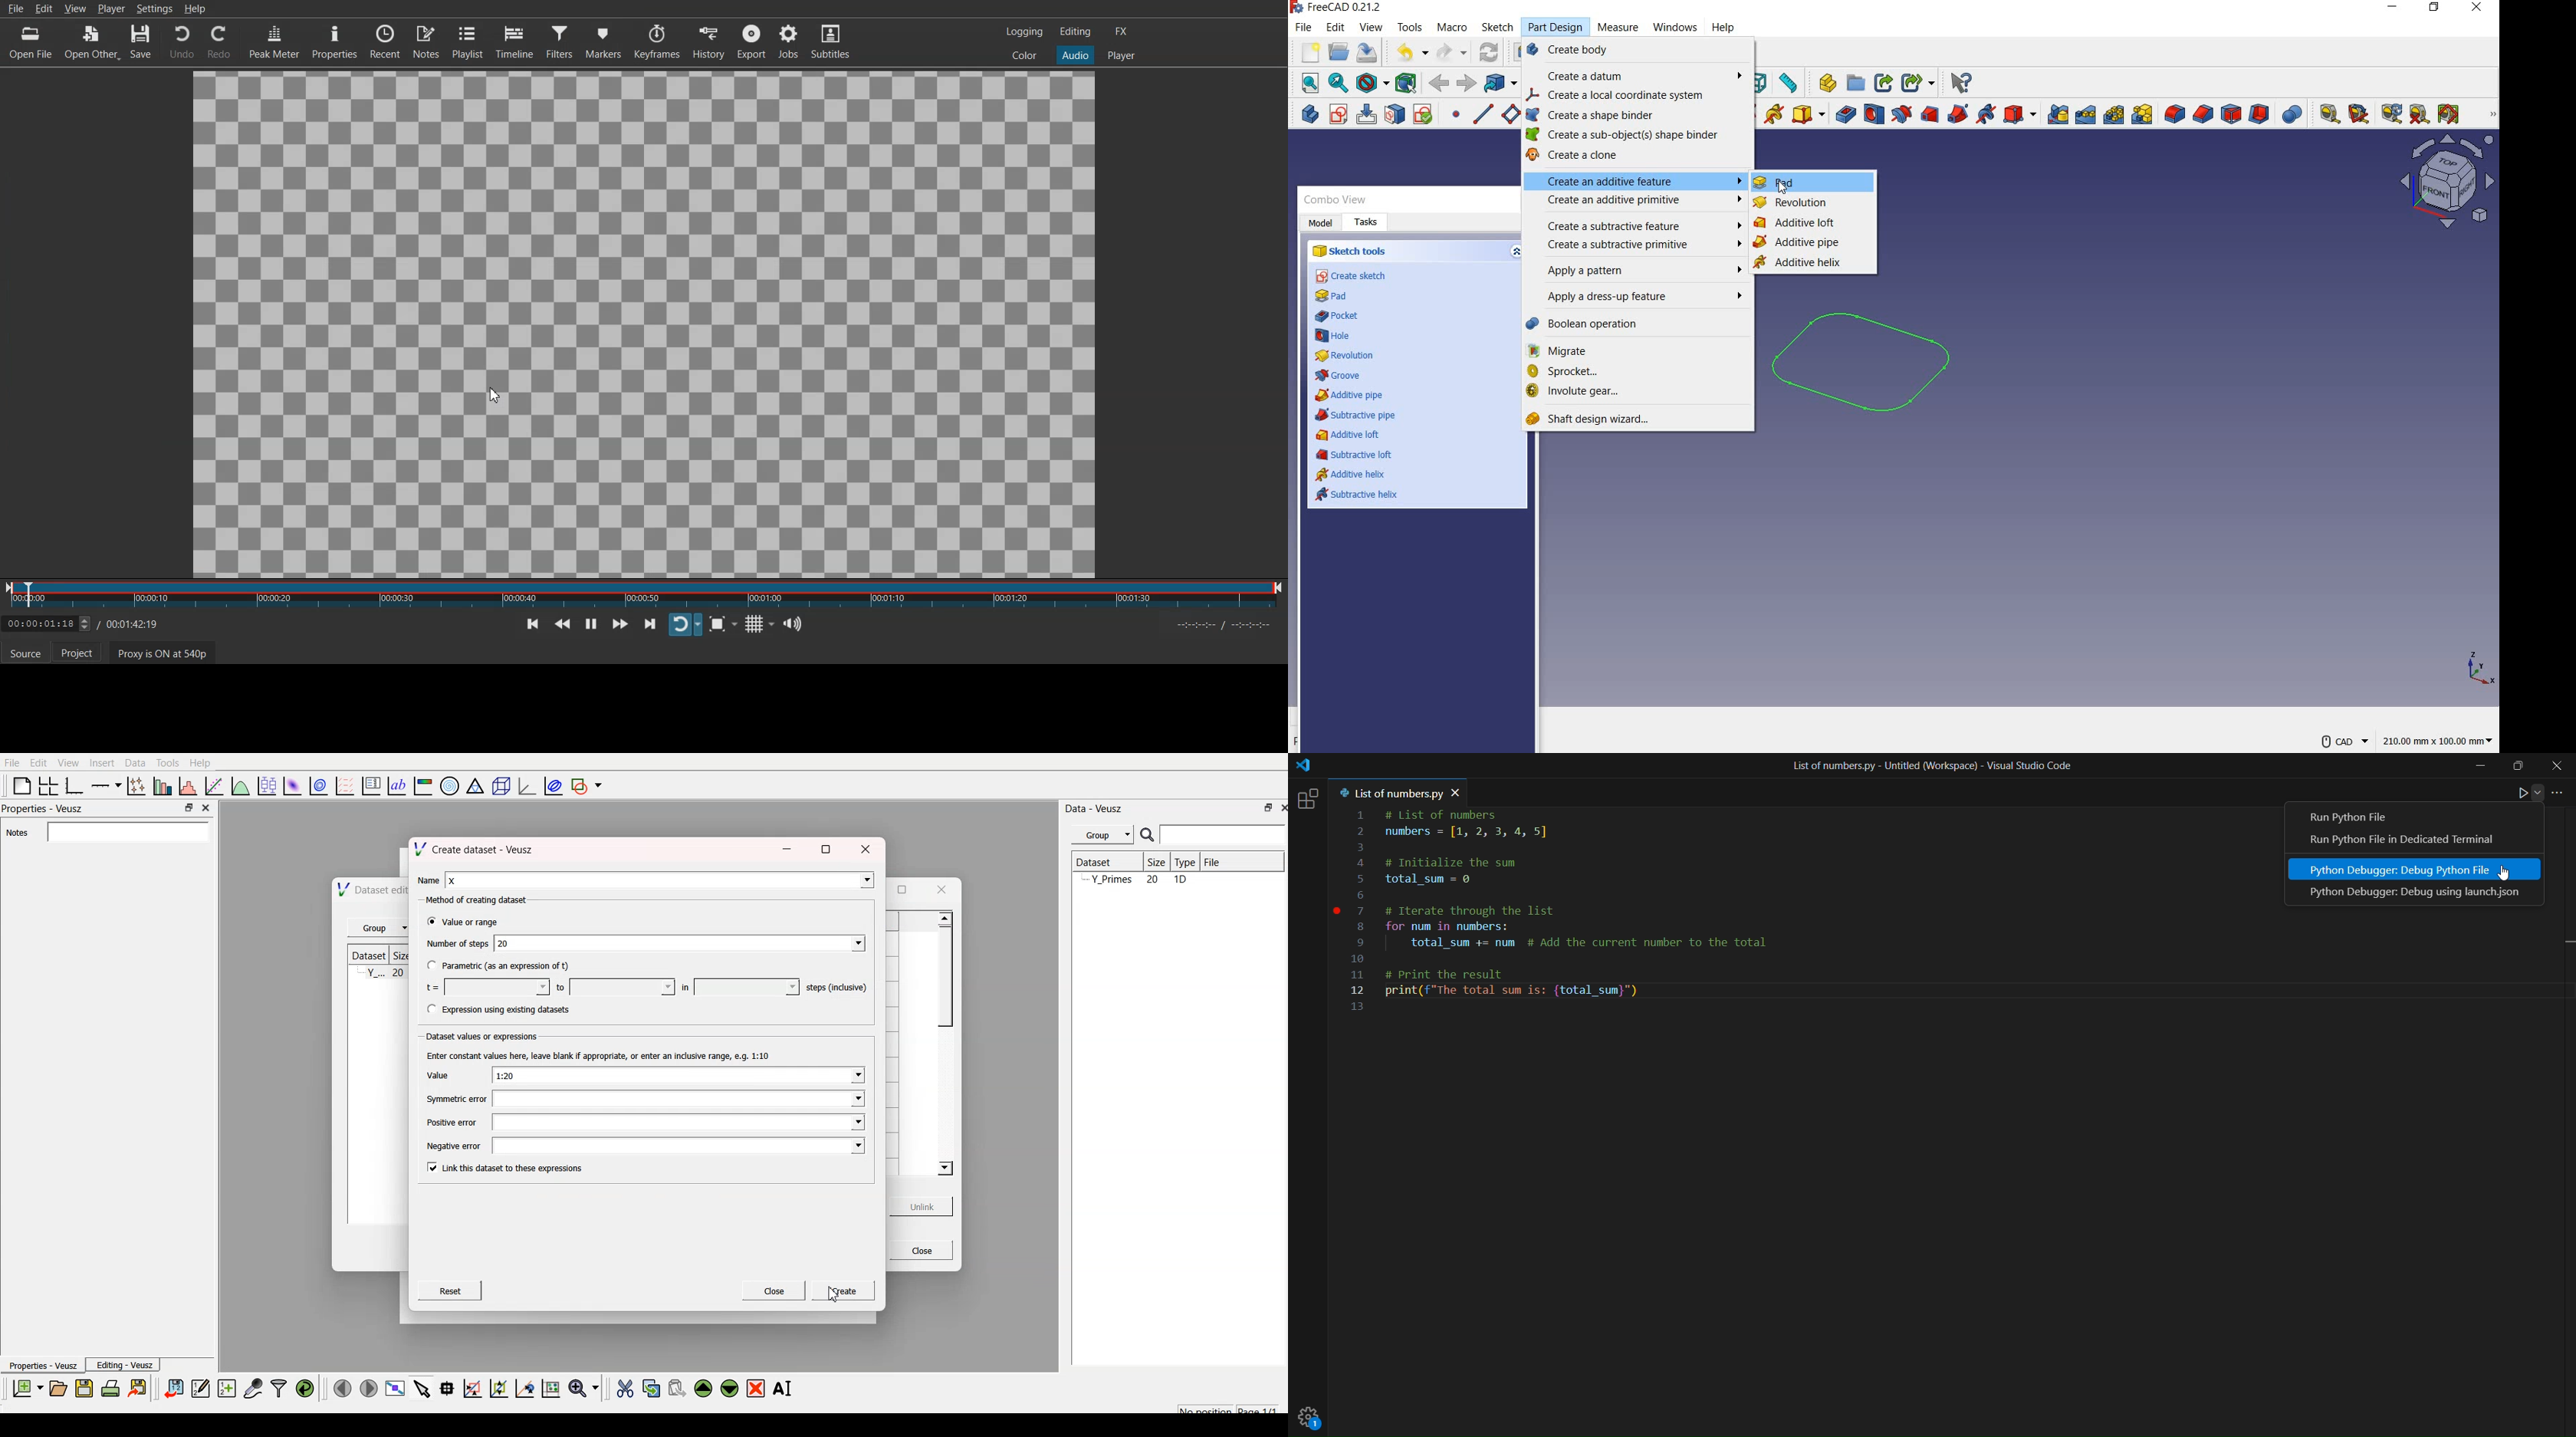 The height and width of the screenshot is (1456, 2576). I want to click on Keyframe, so click(657, 42).